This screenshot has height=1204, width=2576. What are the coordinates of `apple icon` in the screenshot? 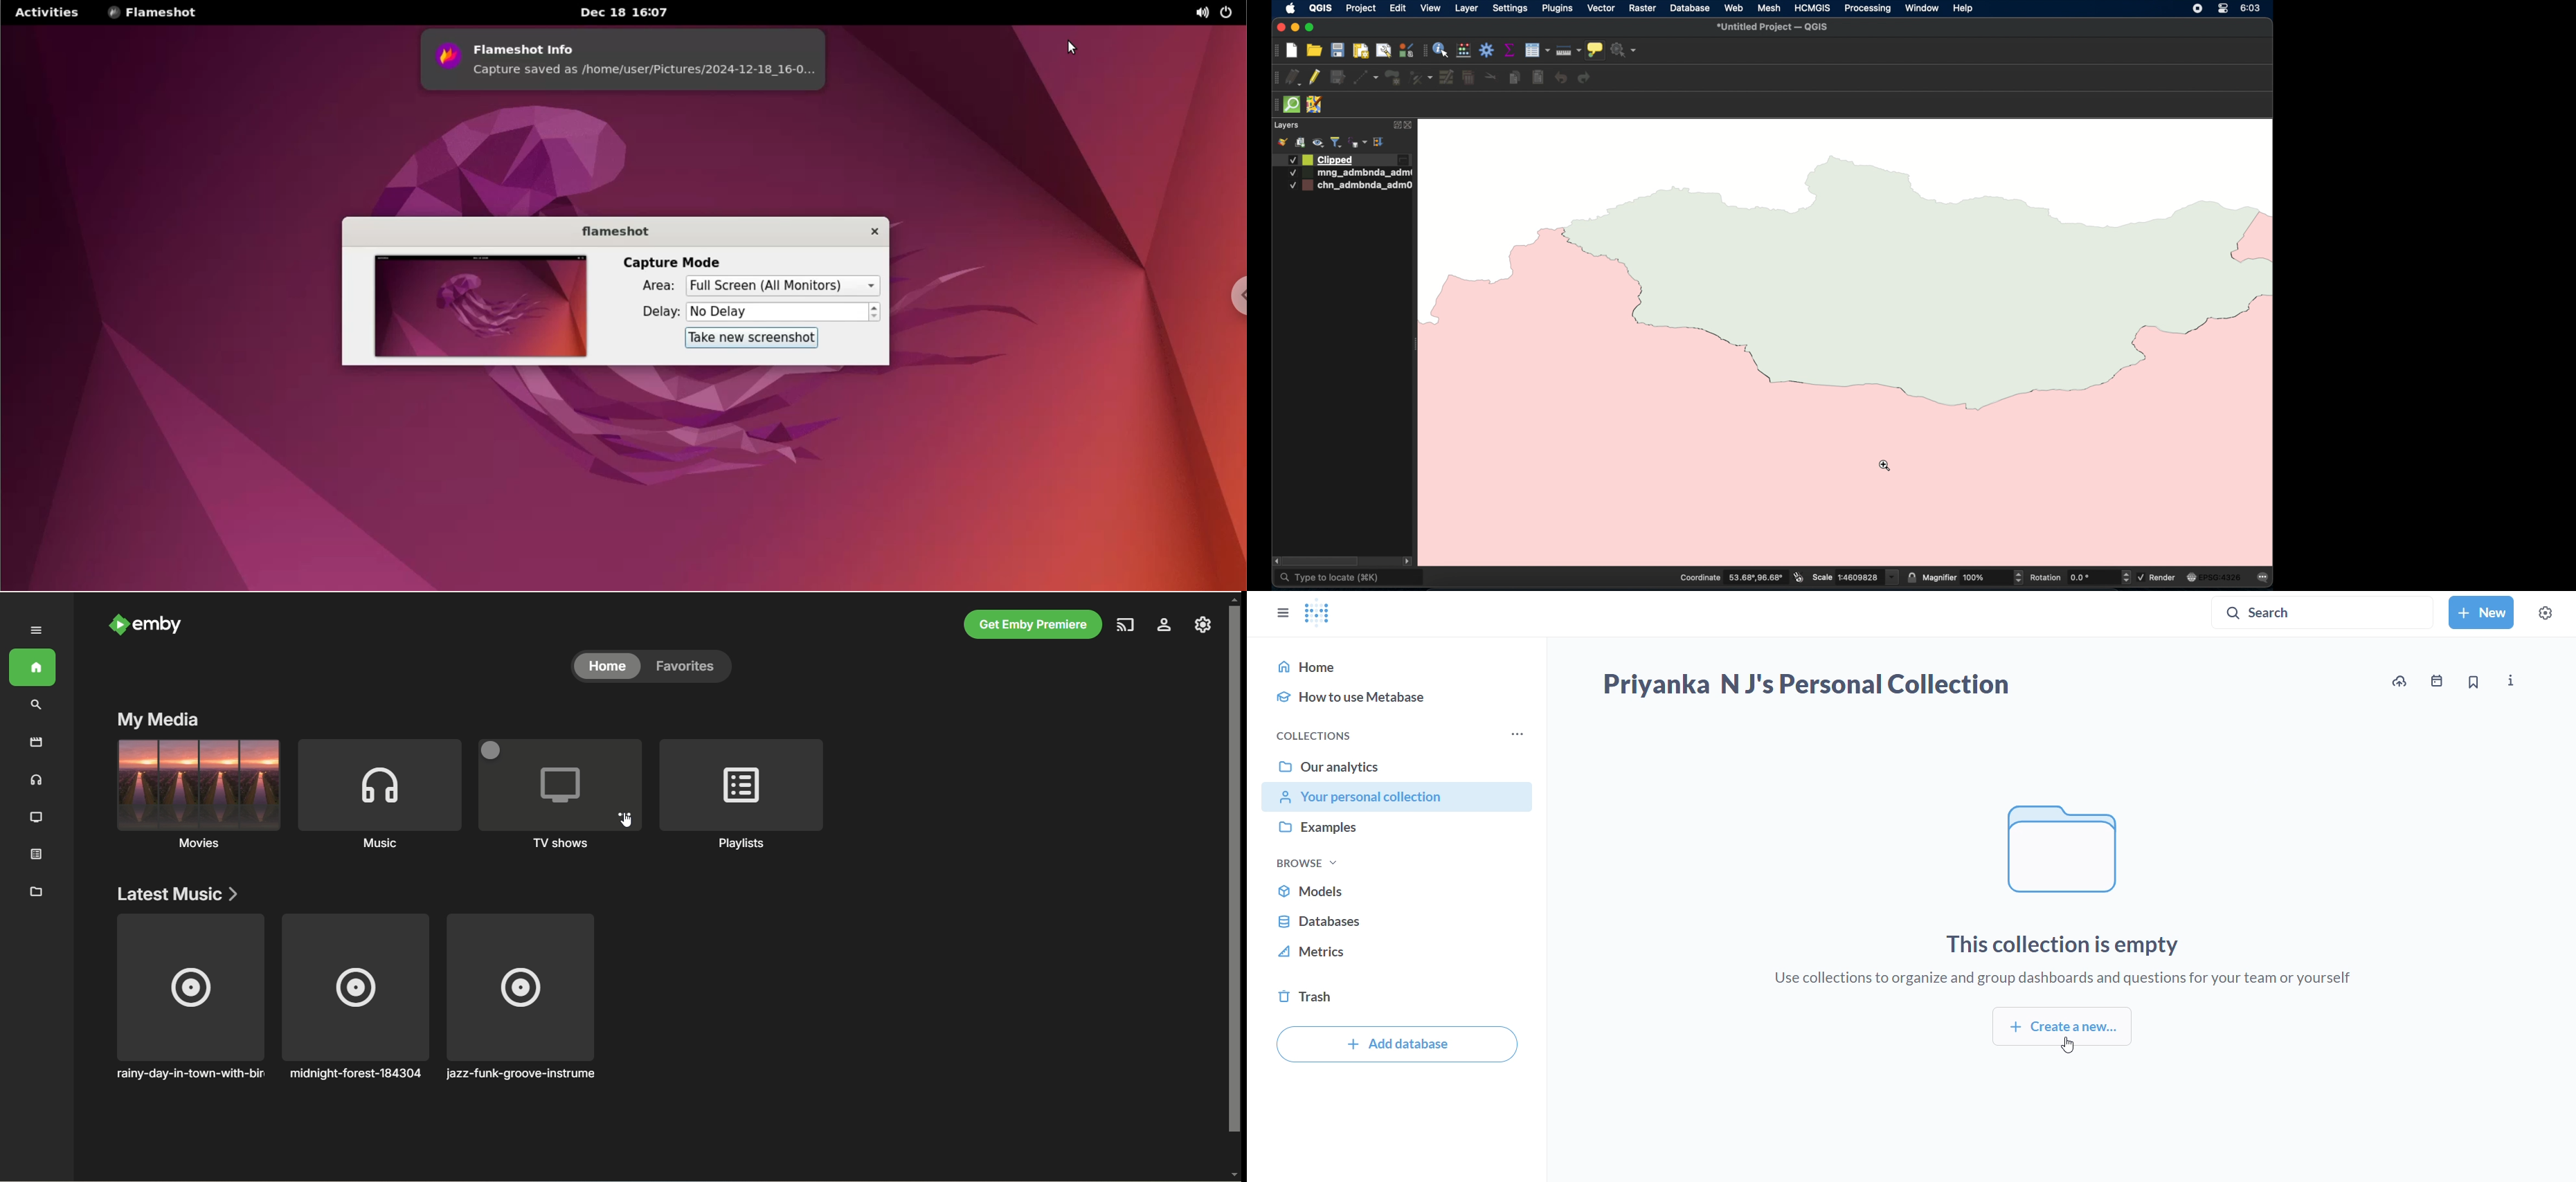 It's located at (1291, 8).